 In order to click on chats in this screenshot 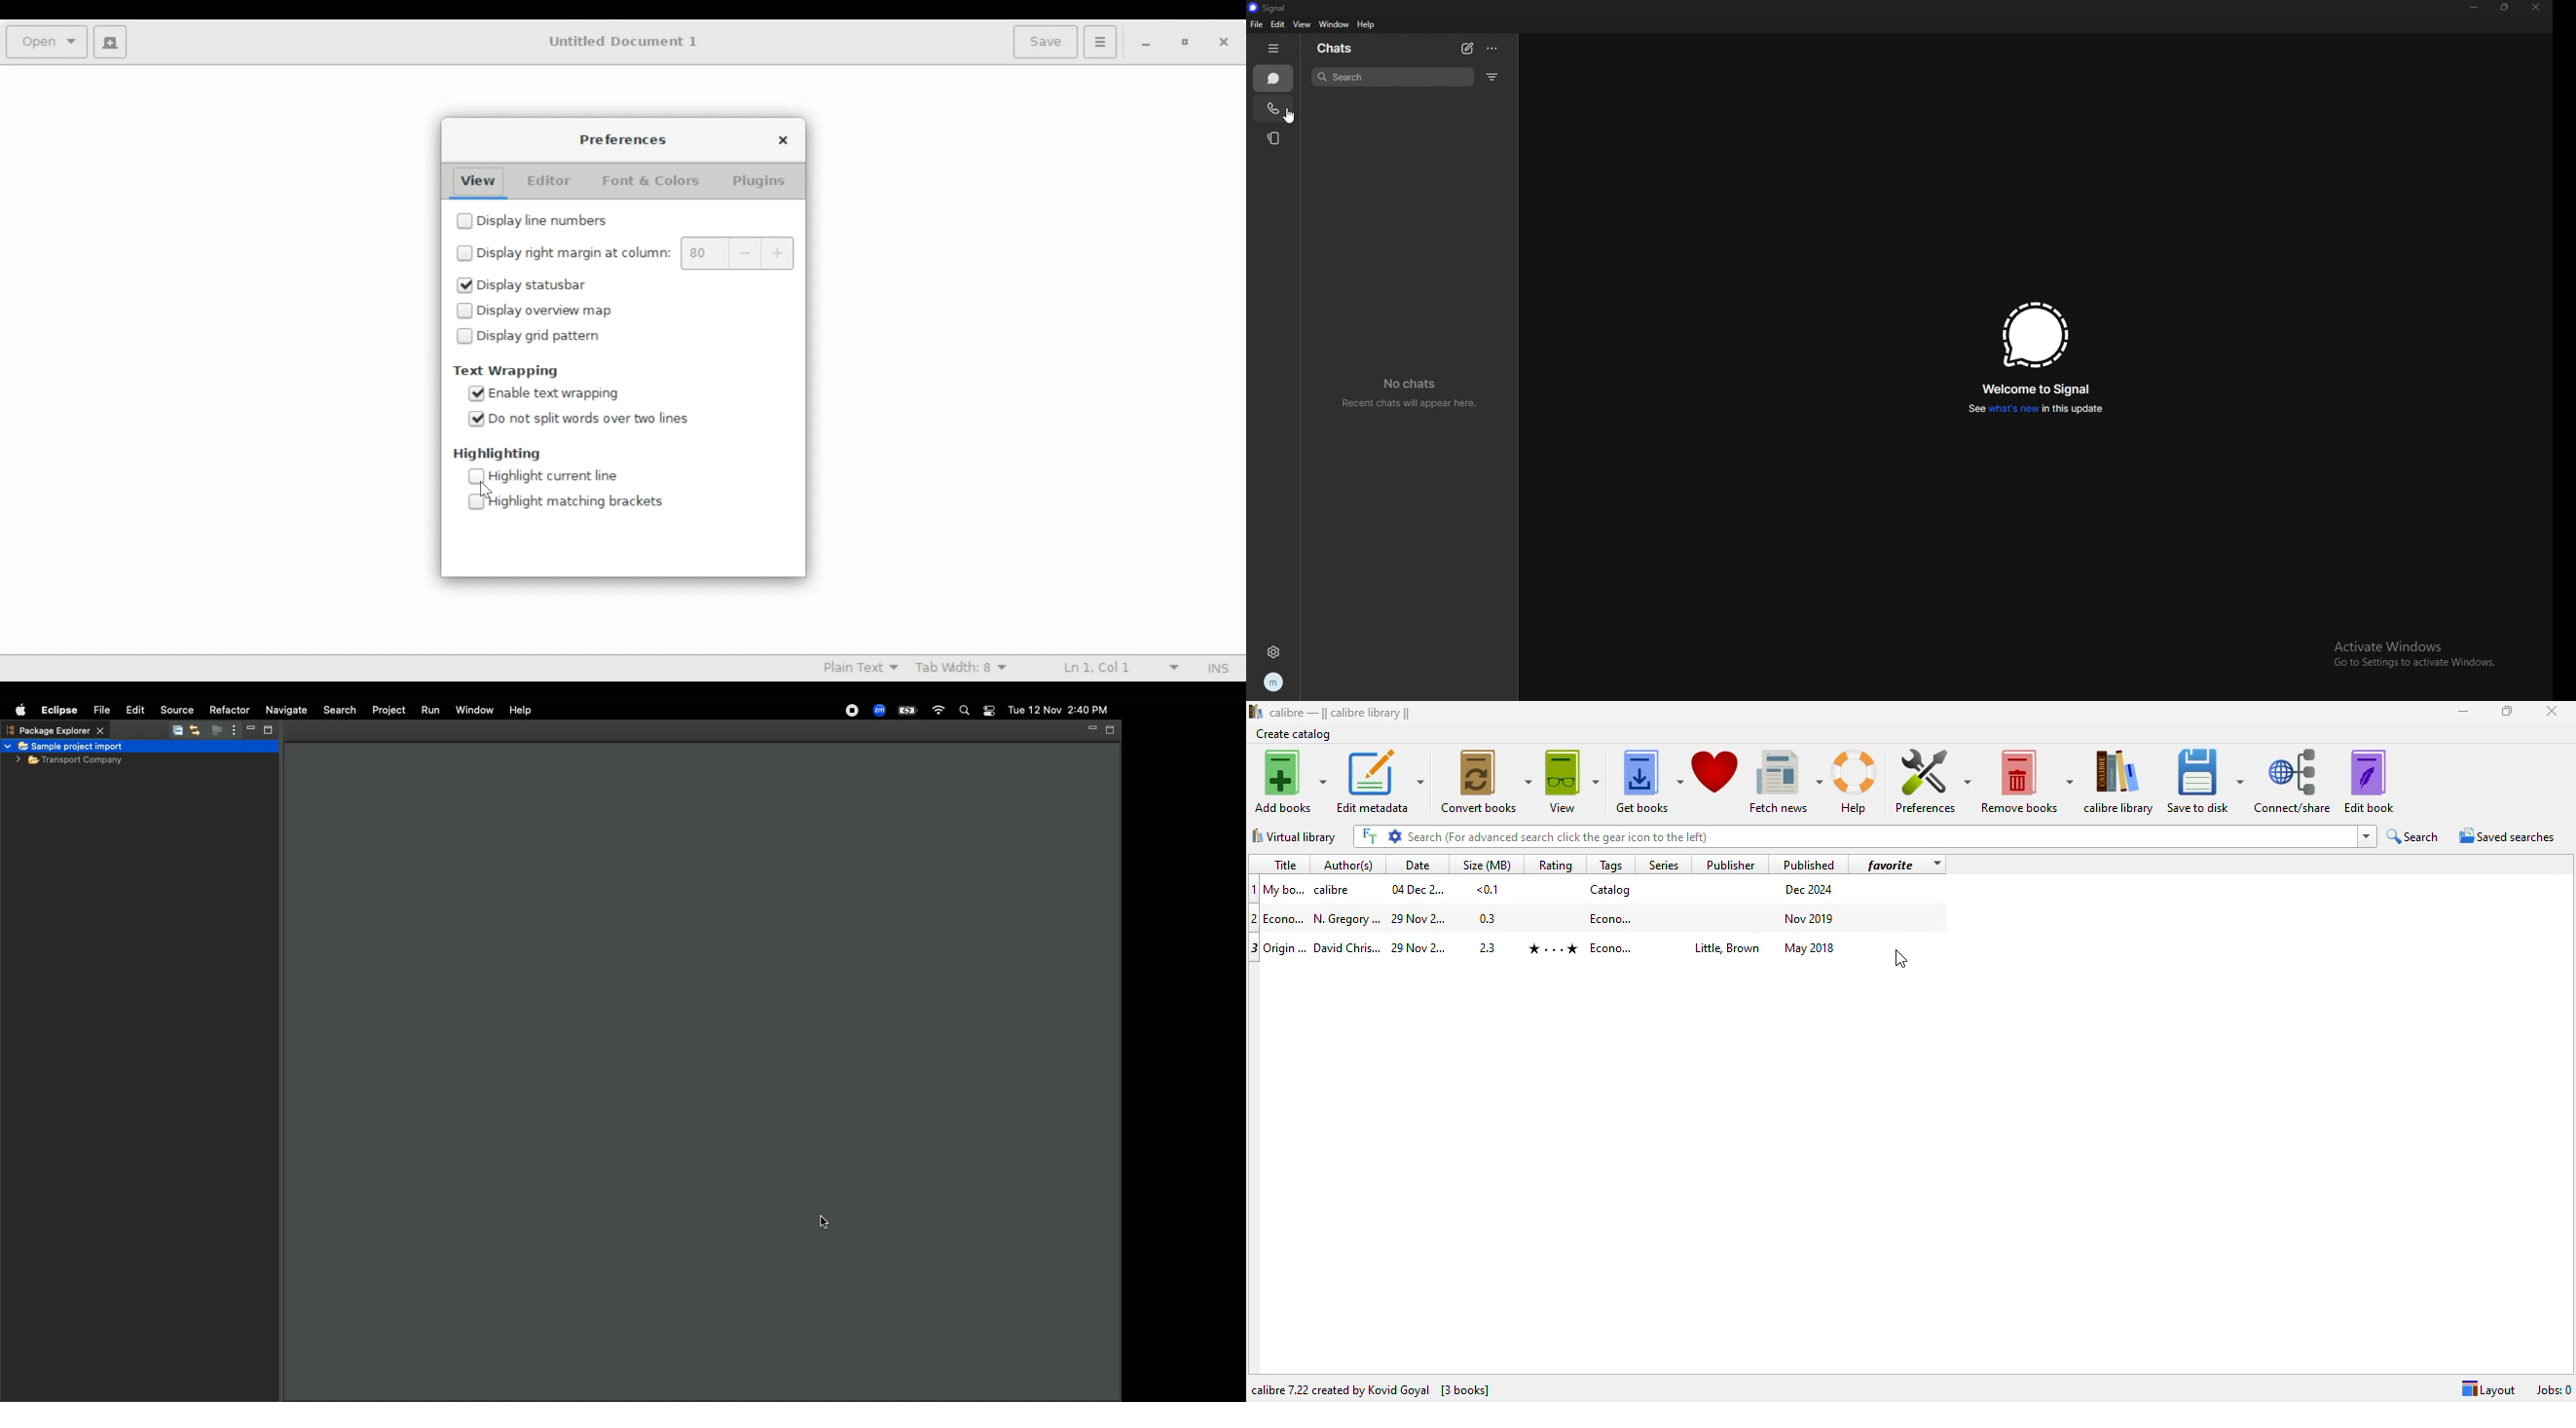, I will do `click(1274, 78)`.